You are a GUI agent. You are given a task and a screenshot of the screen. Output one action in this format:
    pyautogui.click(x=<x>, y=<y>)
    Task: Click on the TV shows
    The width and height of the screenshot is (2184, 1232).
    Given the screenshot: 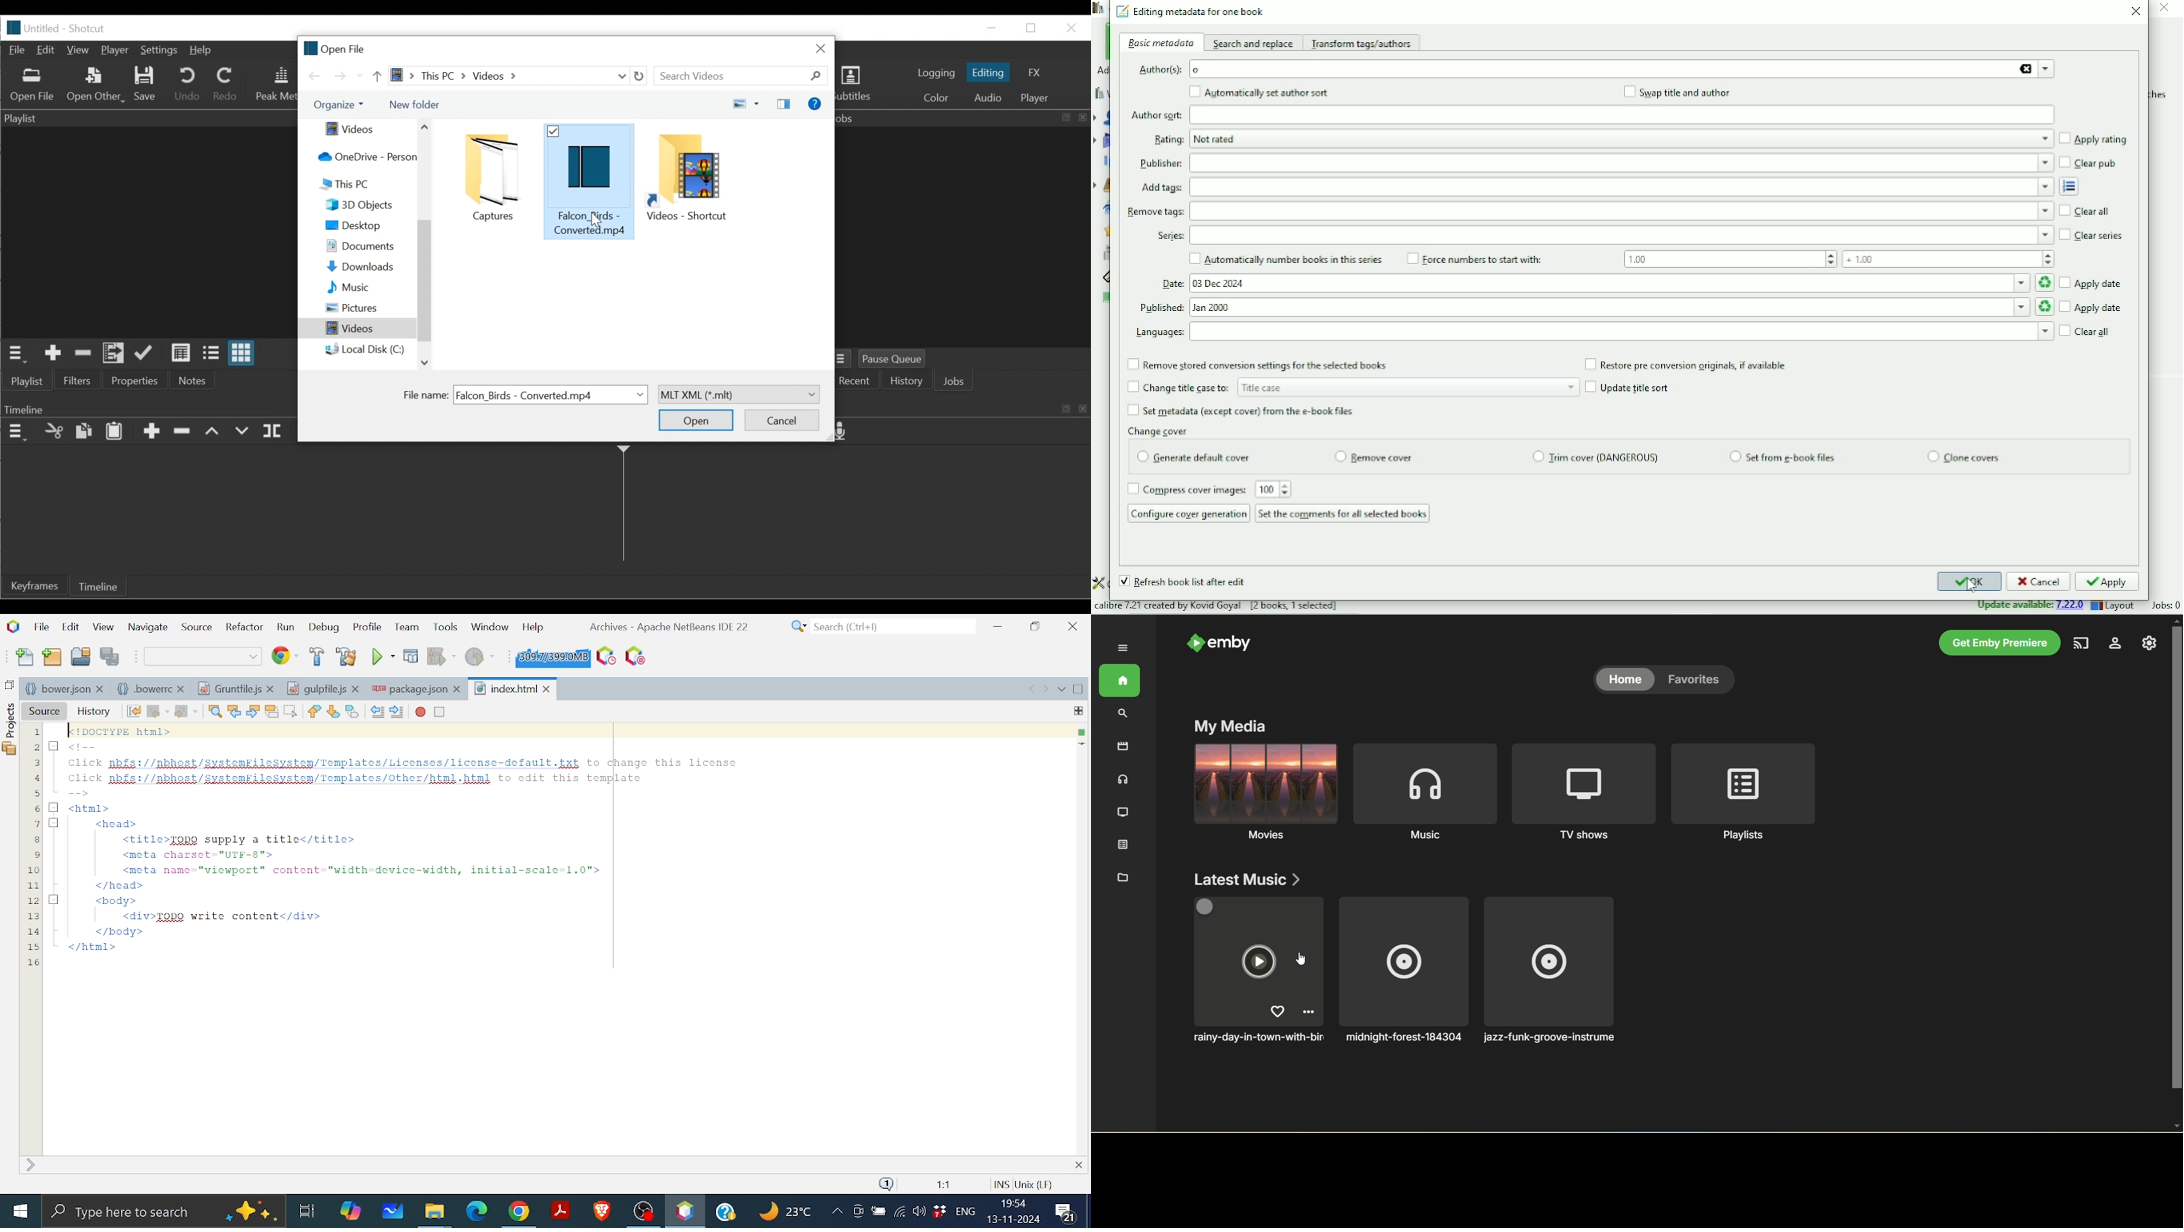 What is the action you would take?
    pyautogui.click(x=1121, y=811)
    